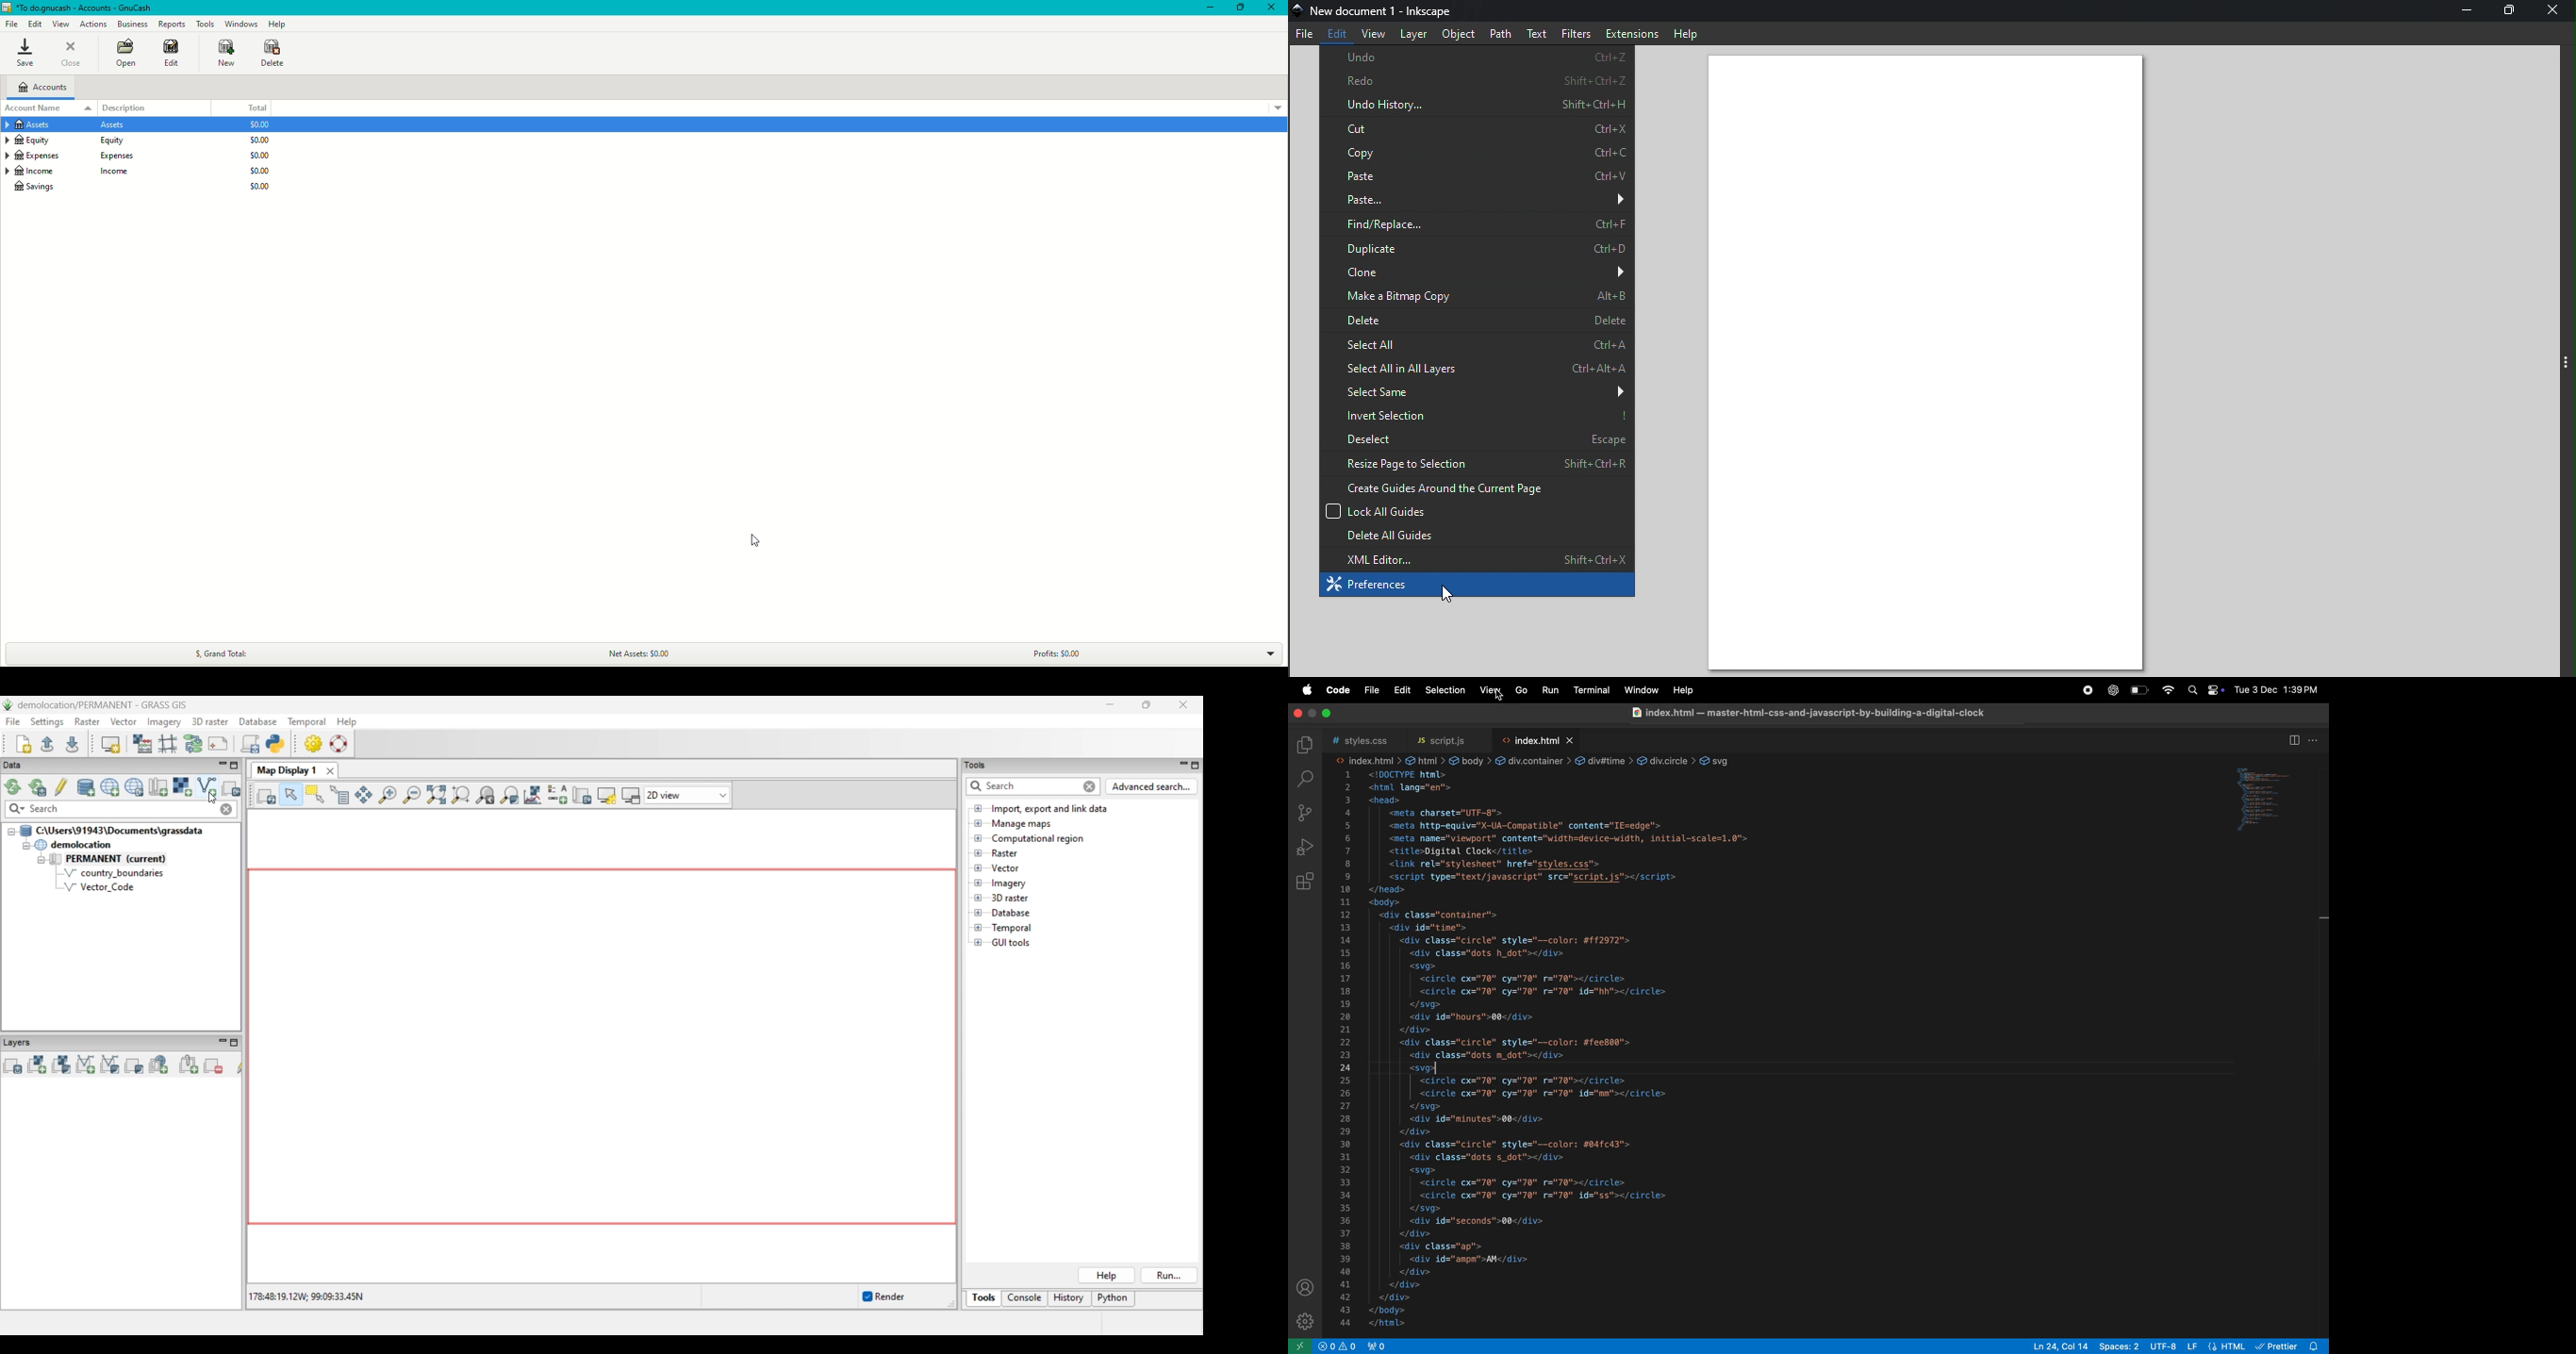  What do you see at coordinates (649, 652) in the screenshot?
I see `Net Assets` at bounding box center [649, 652].